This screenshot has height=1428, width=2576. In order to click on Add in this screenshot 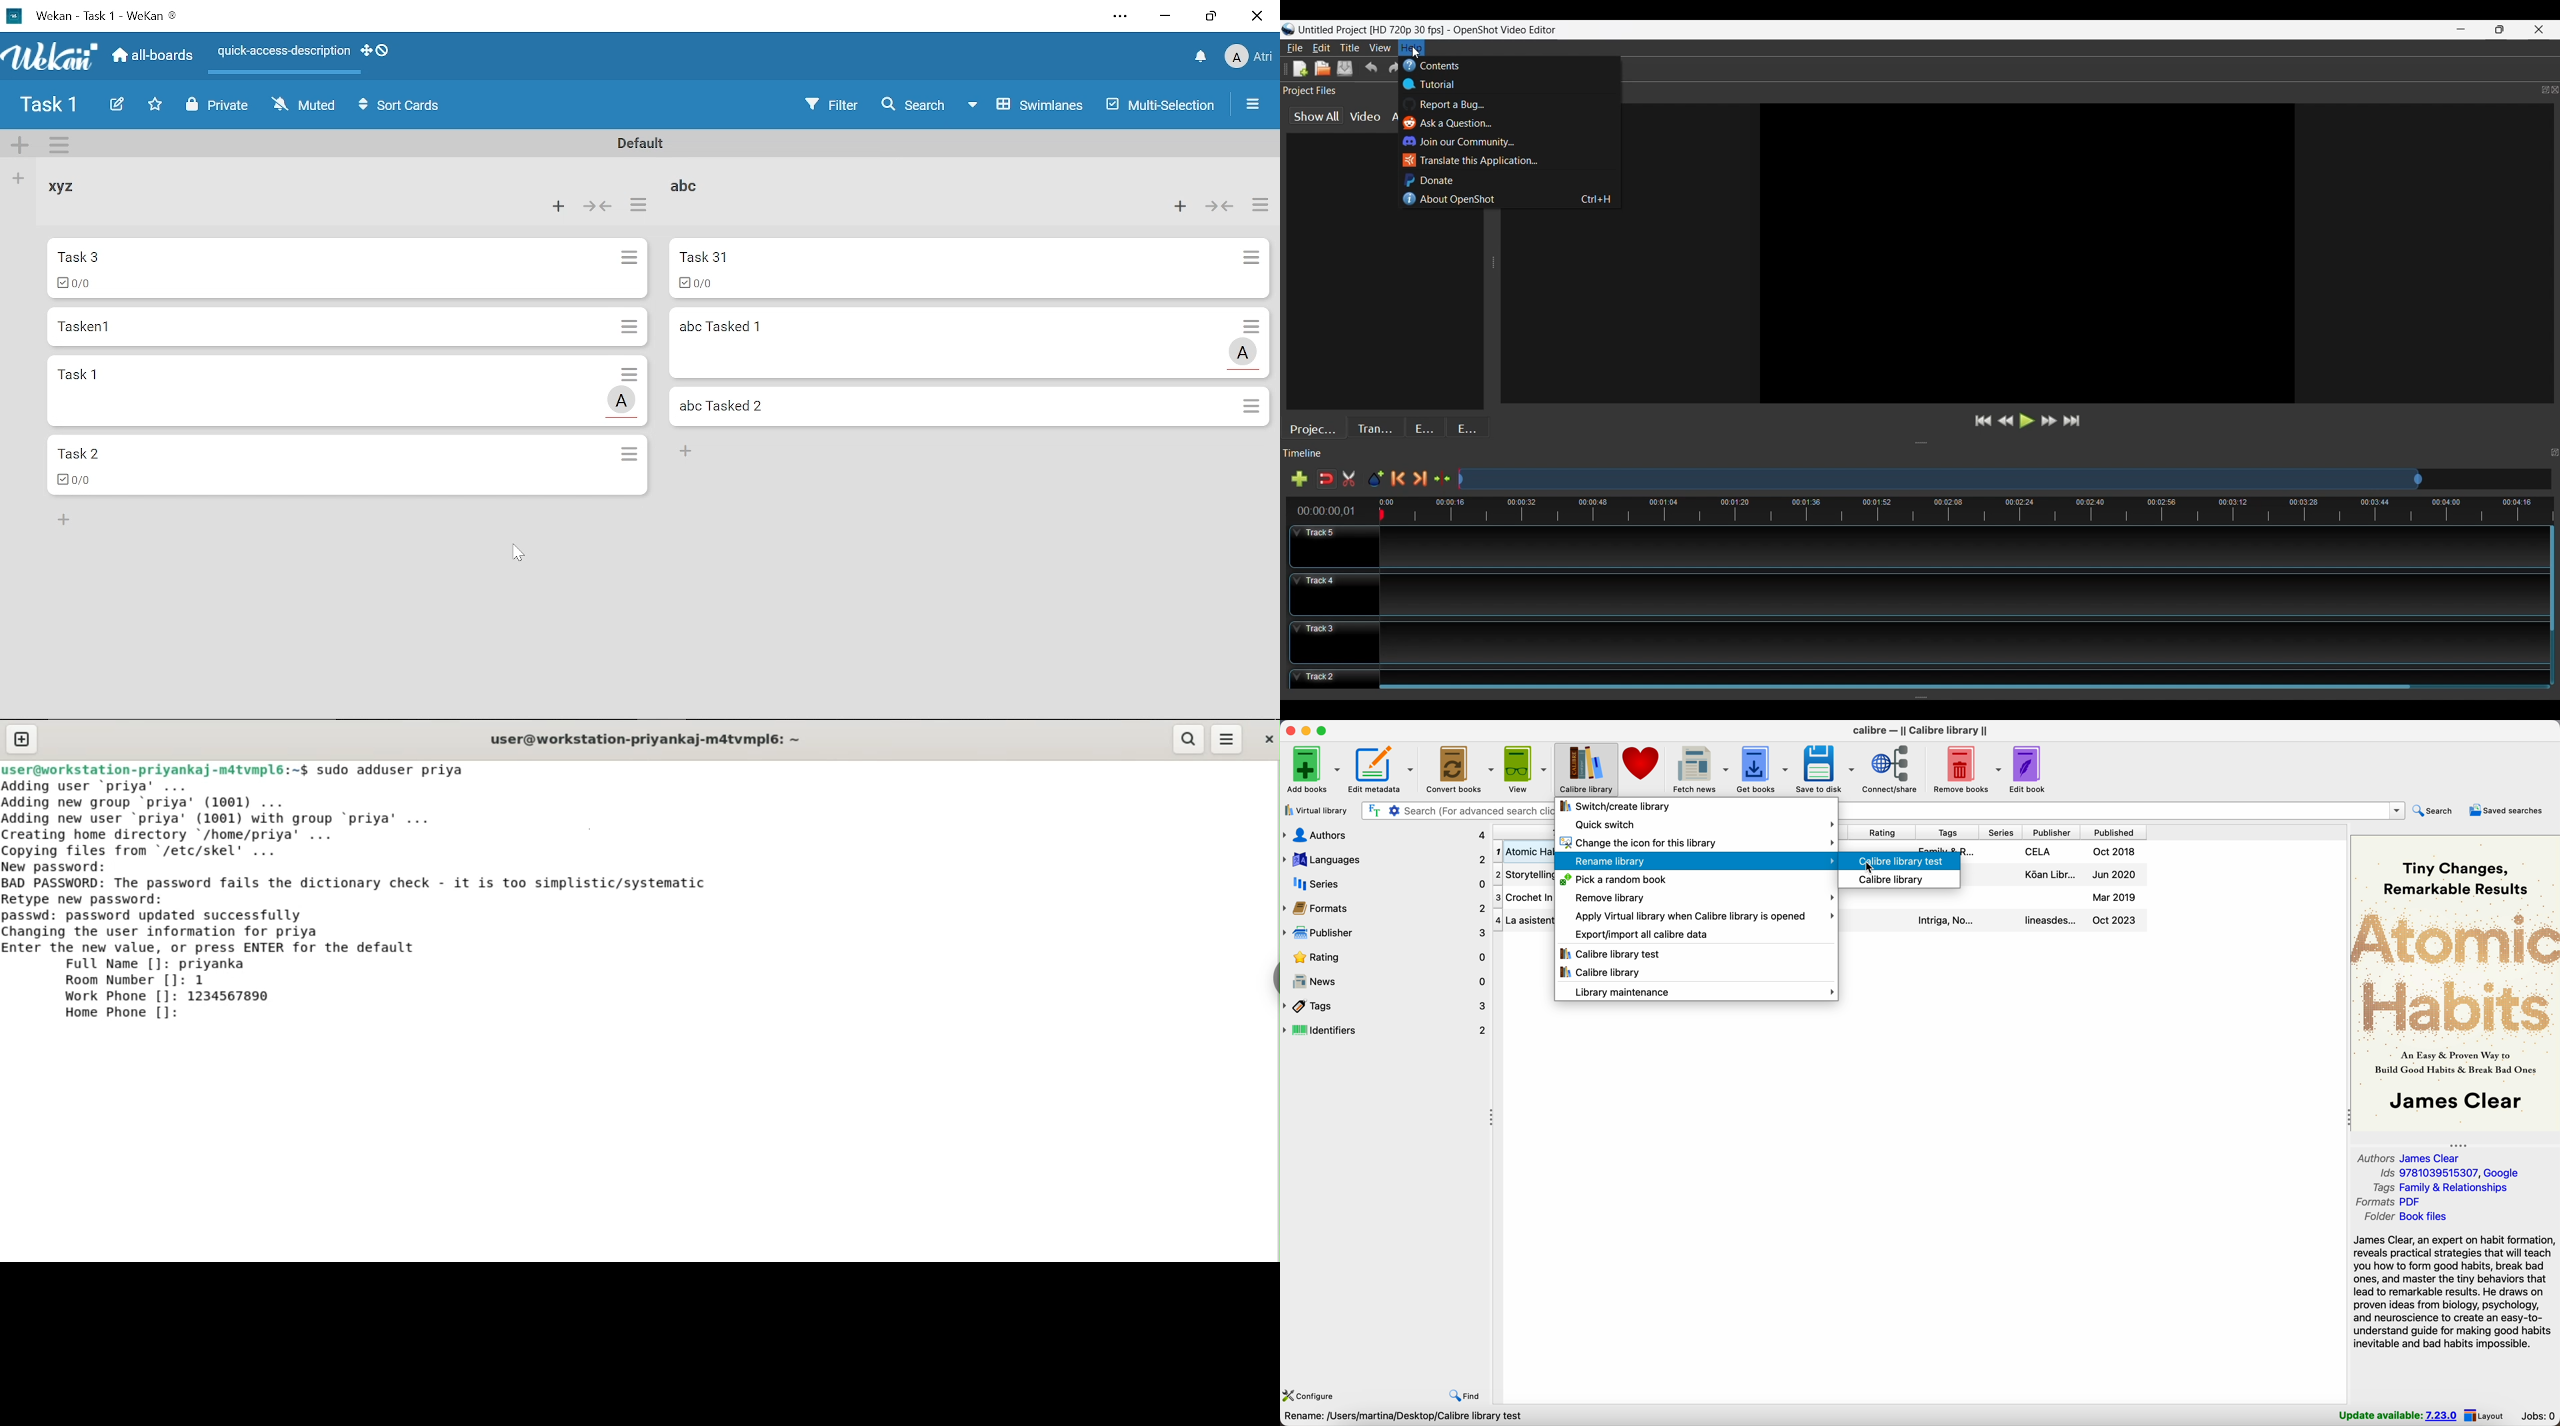, I will do `click(548, 205)`.